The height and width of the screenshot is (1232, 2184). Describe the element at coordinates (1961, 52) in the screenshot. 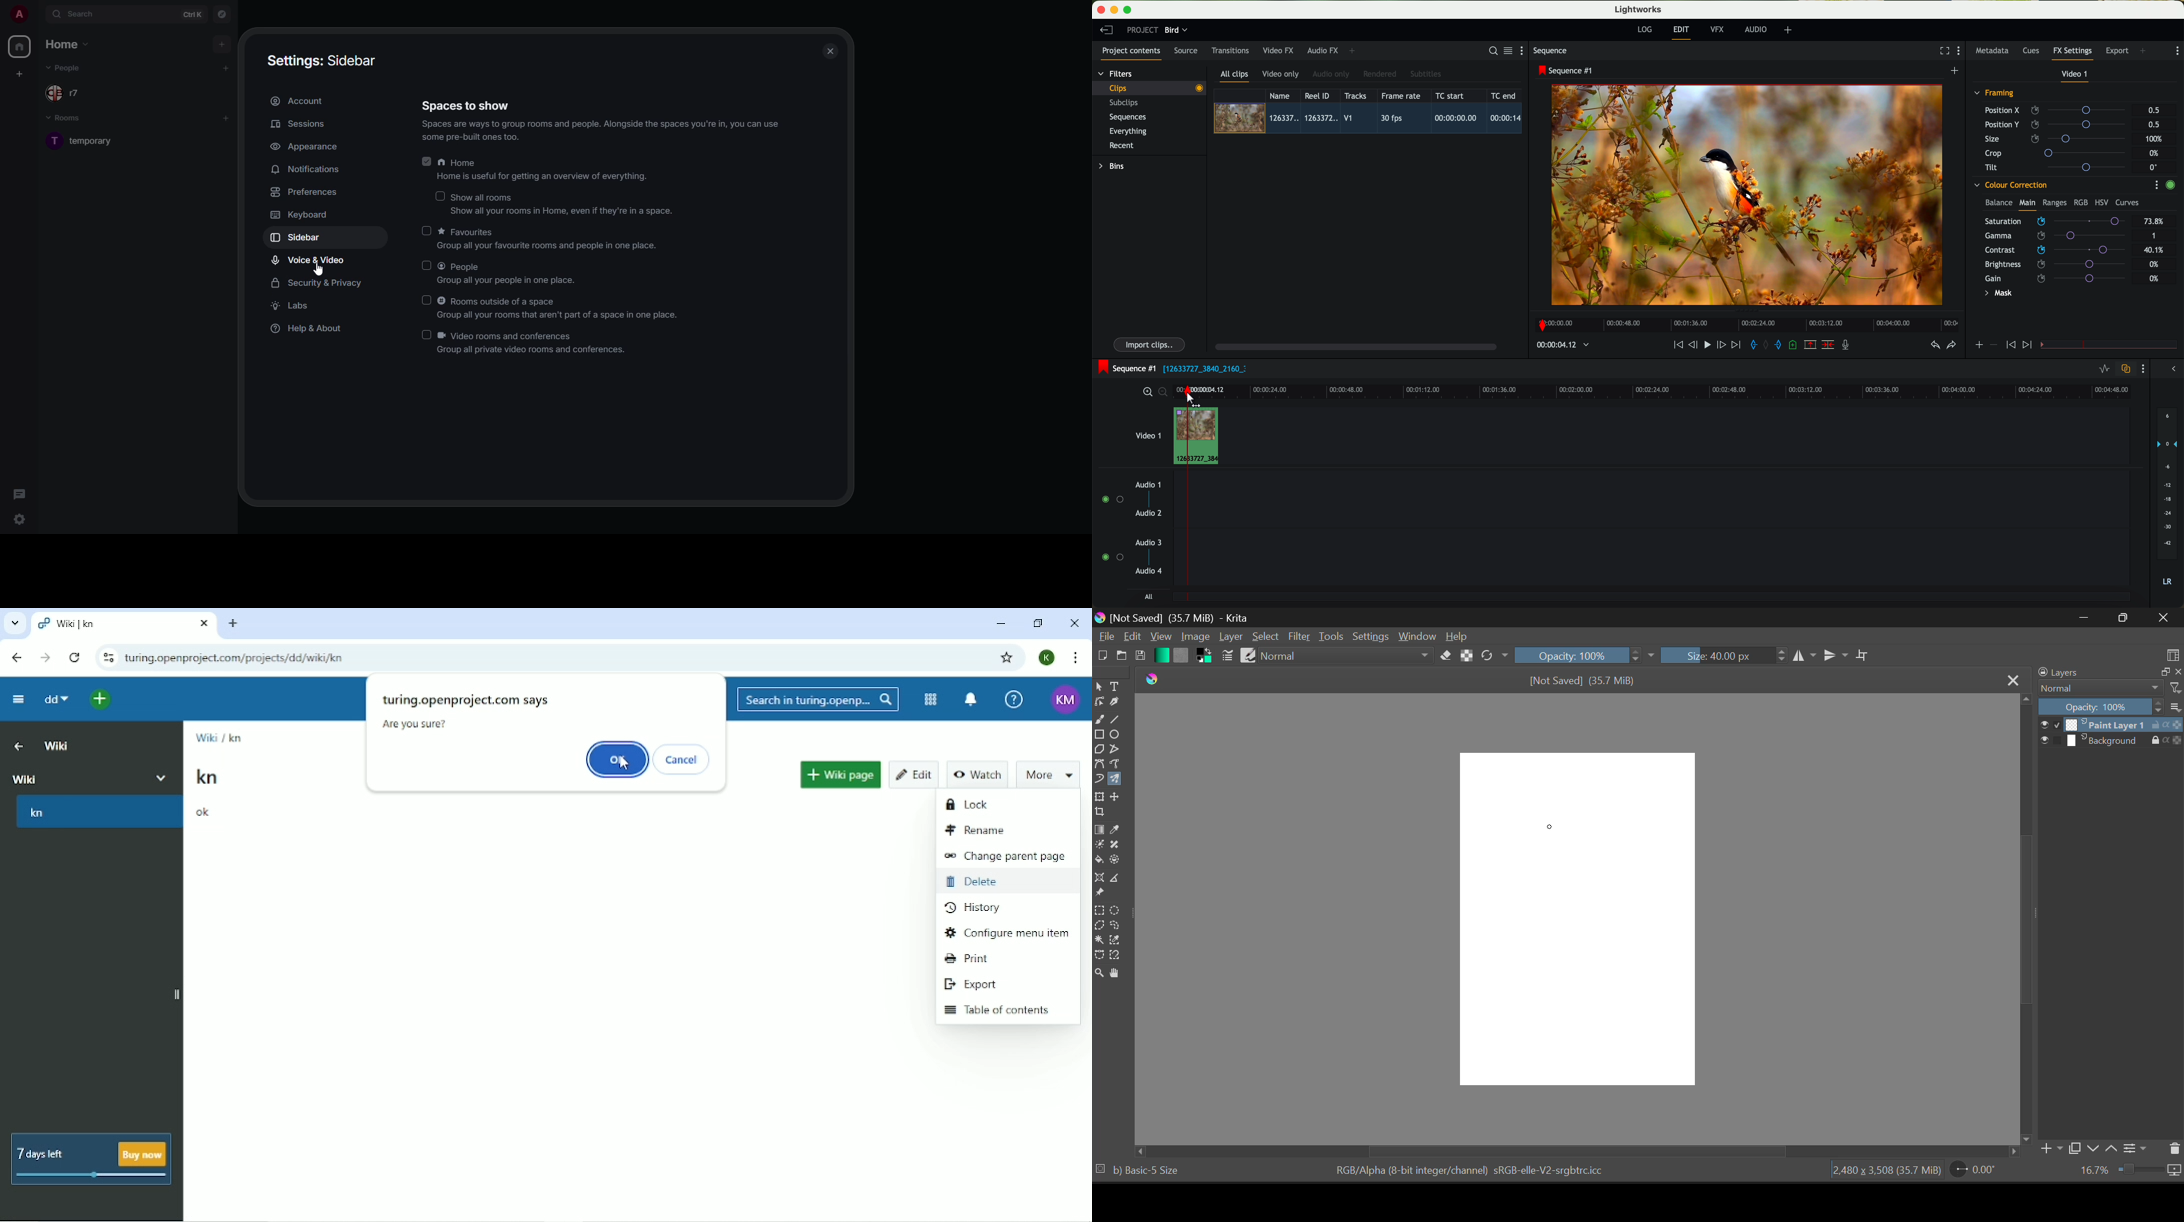

I see `show settings menu` at that location.